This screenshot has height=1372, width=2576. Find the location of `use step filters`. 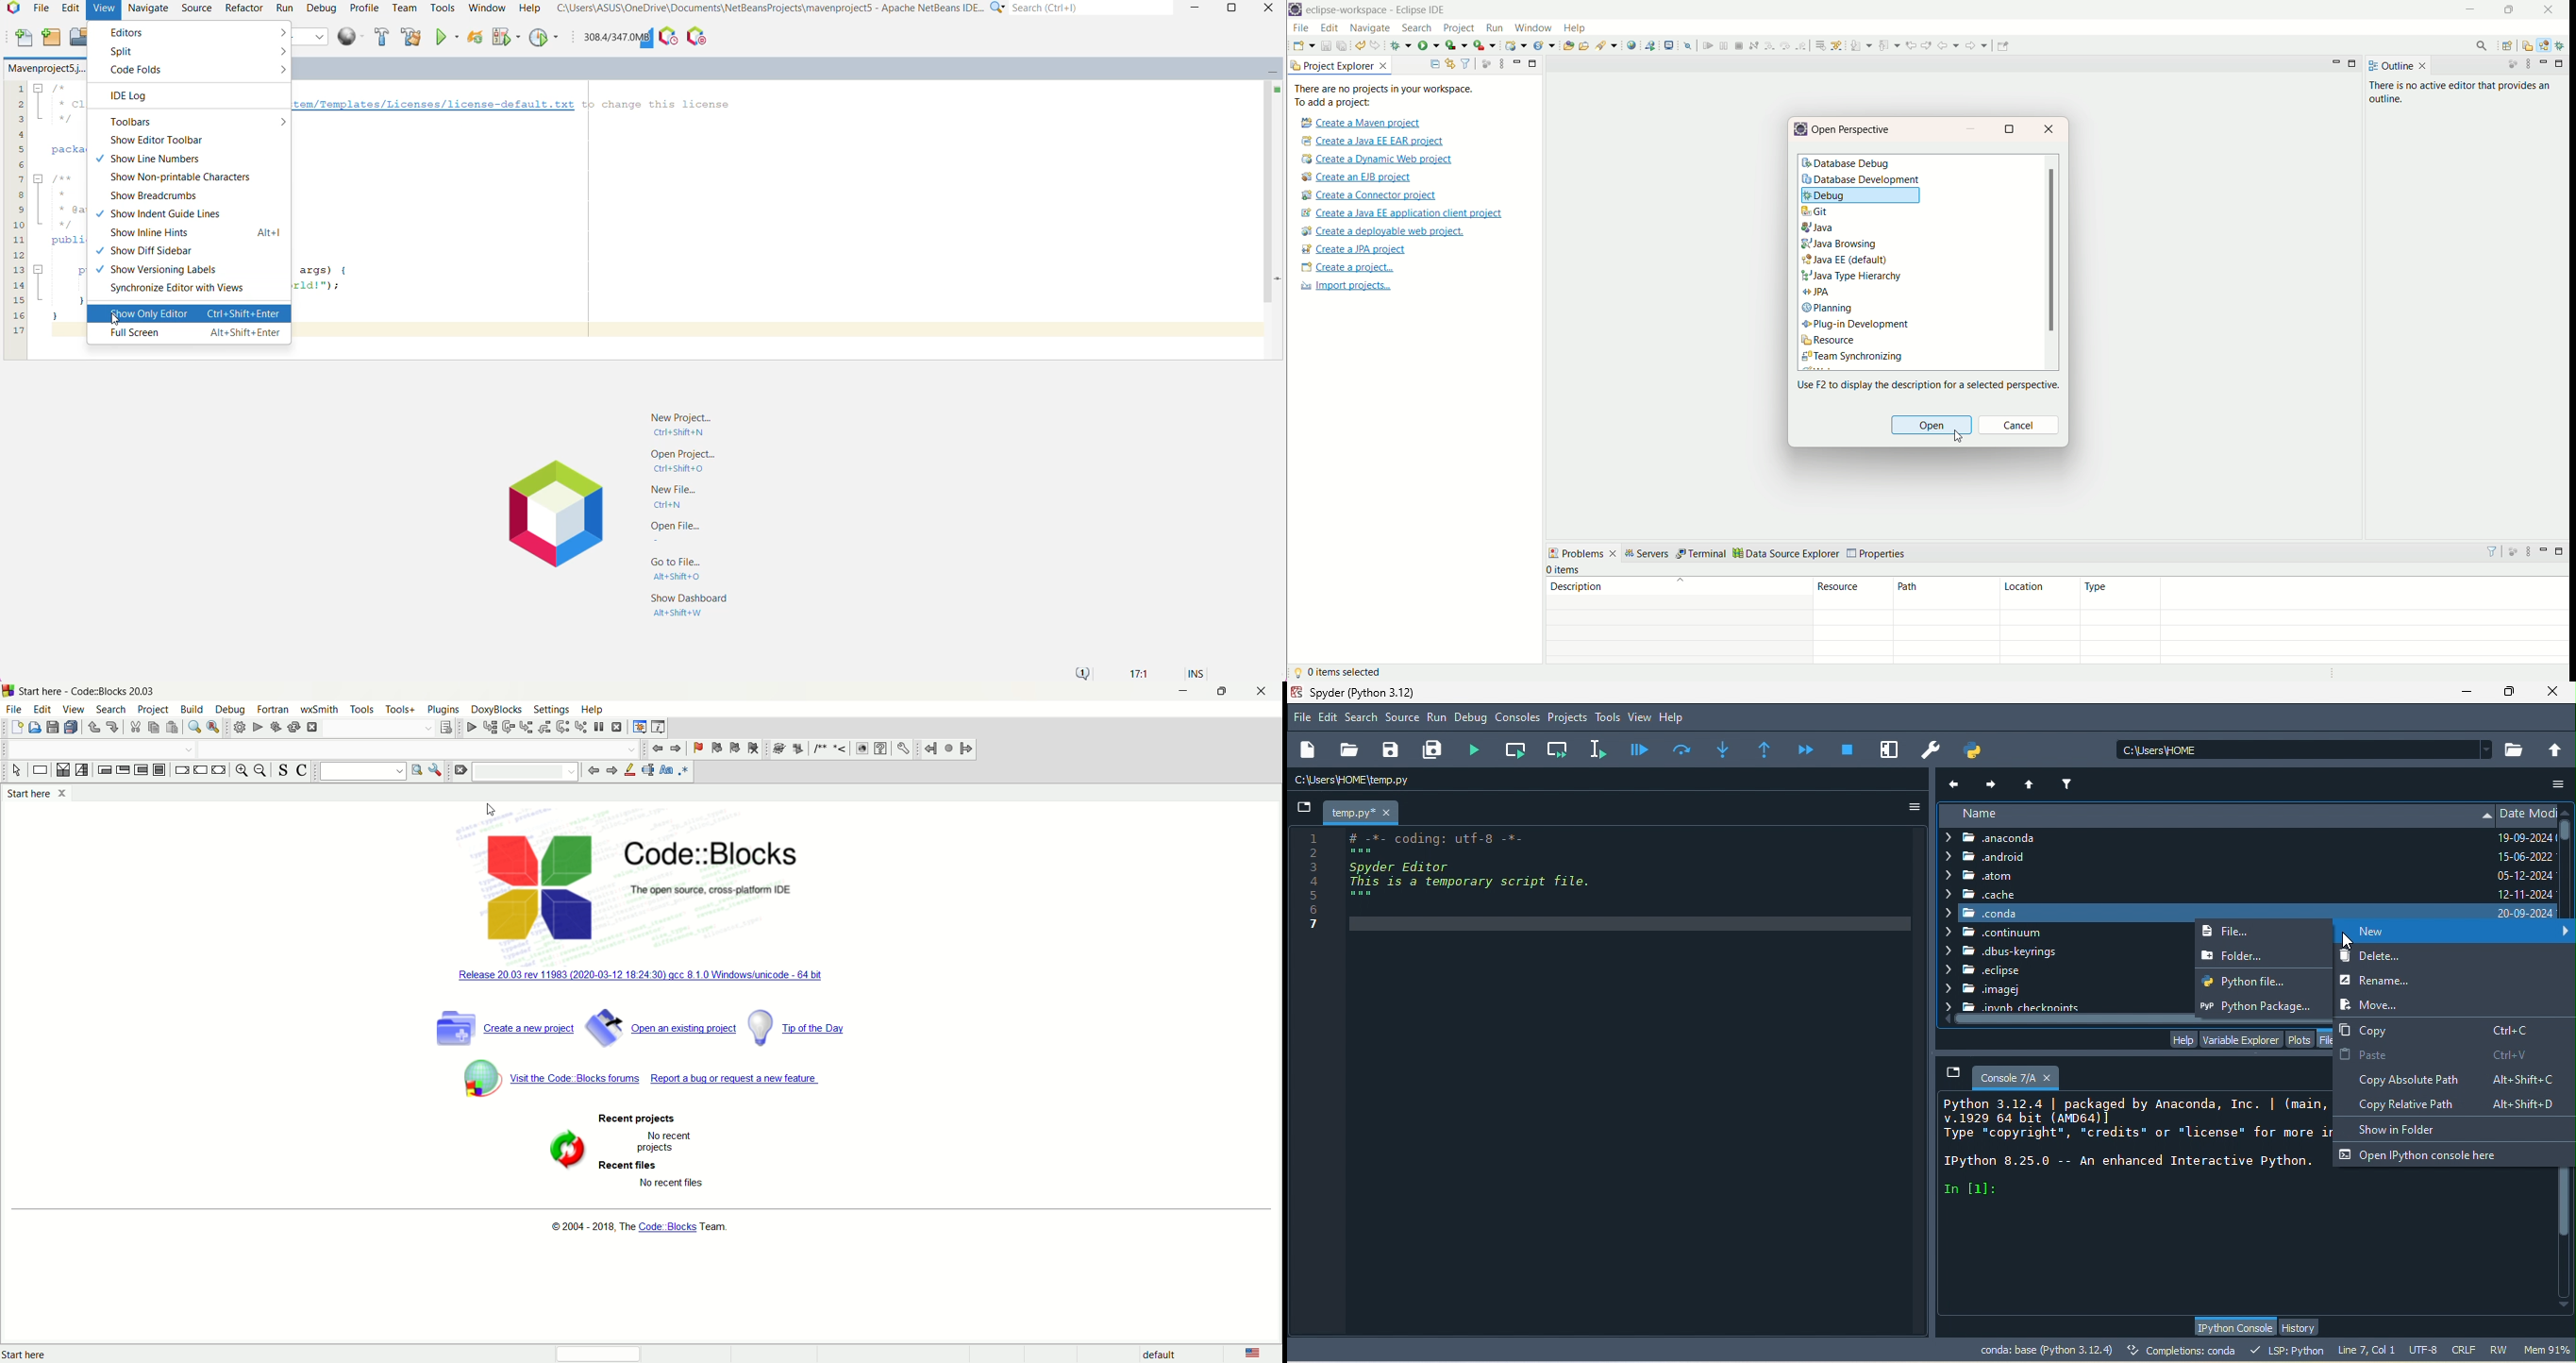

use step filters is located at coordinates (1837, 45).